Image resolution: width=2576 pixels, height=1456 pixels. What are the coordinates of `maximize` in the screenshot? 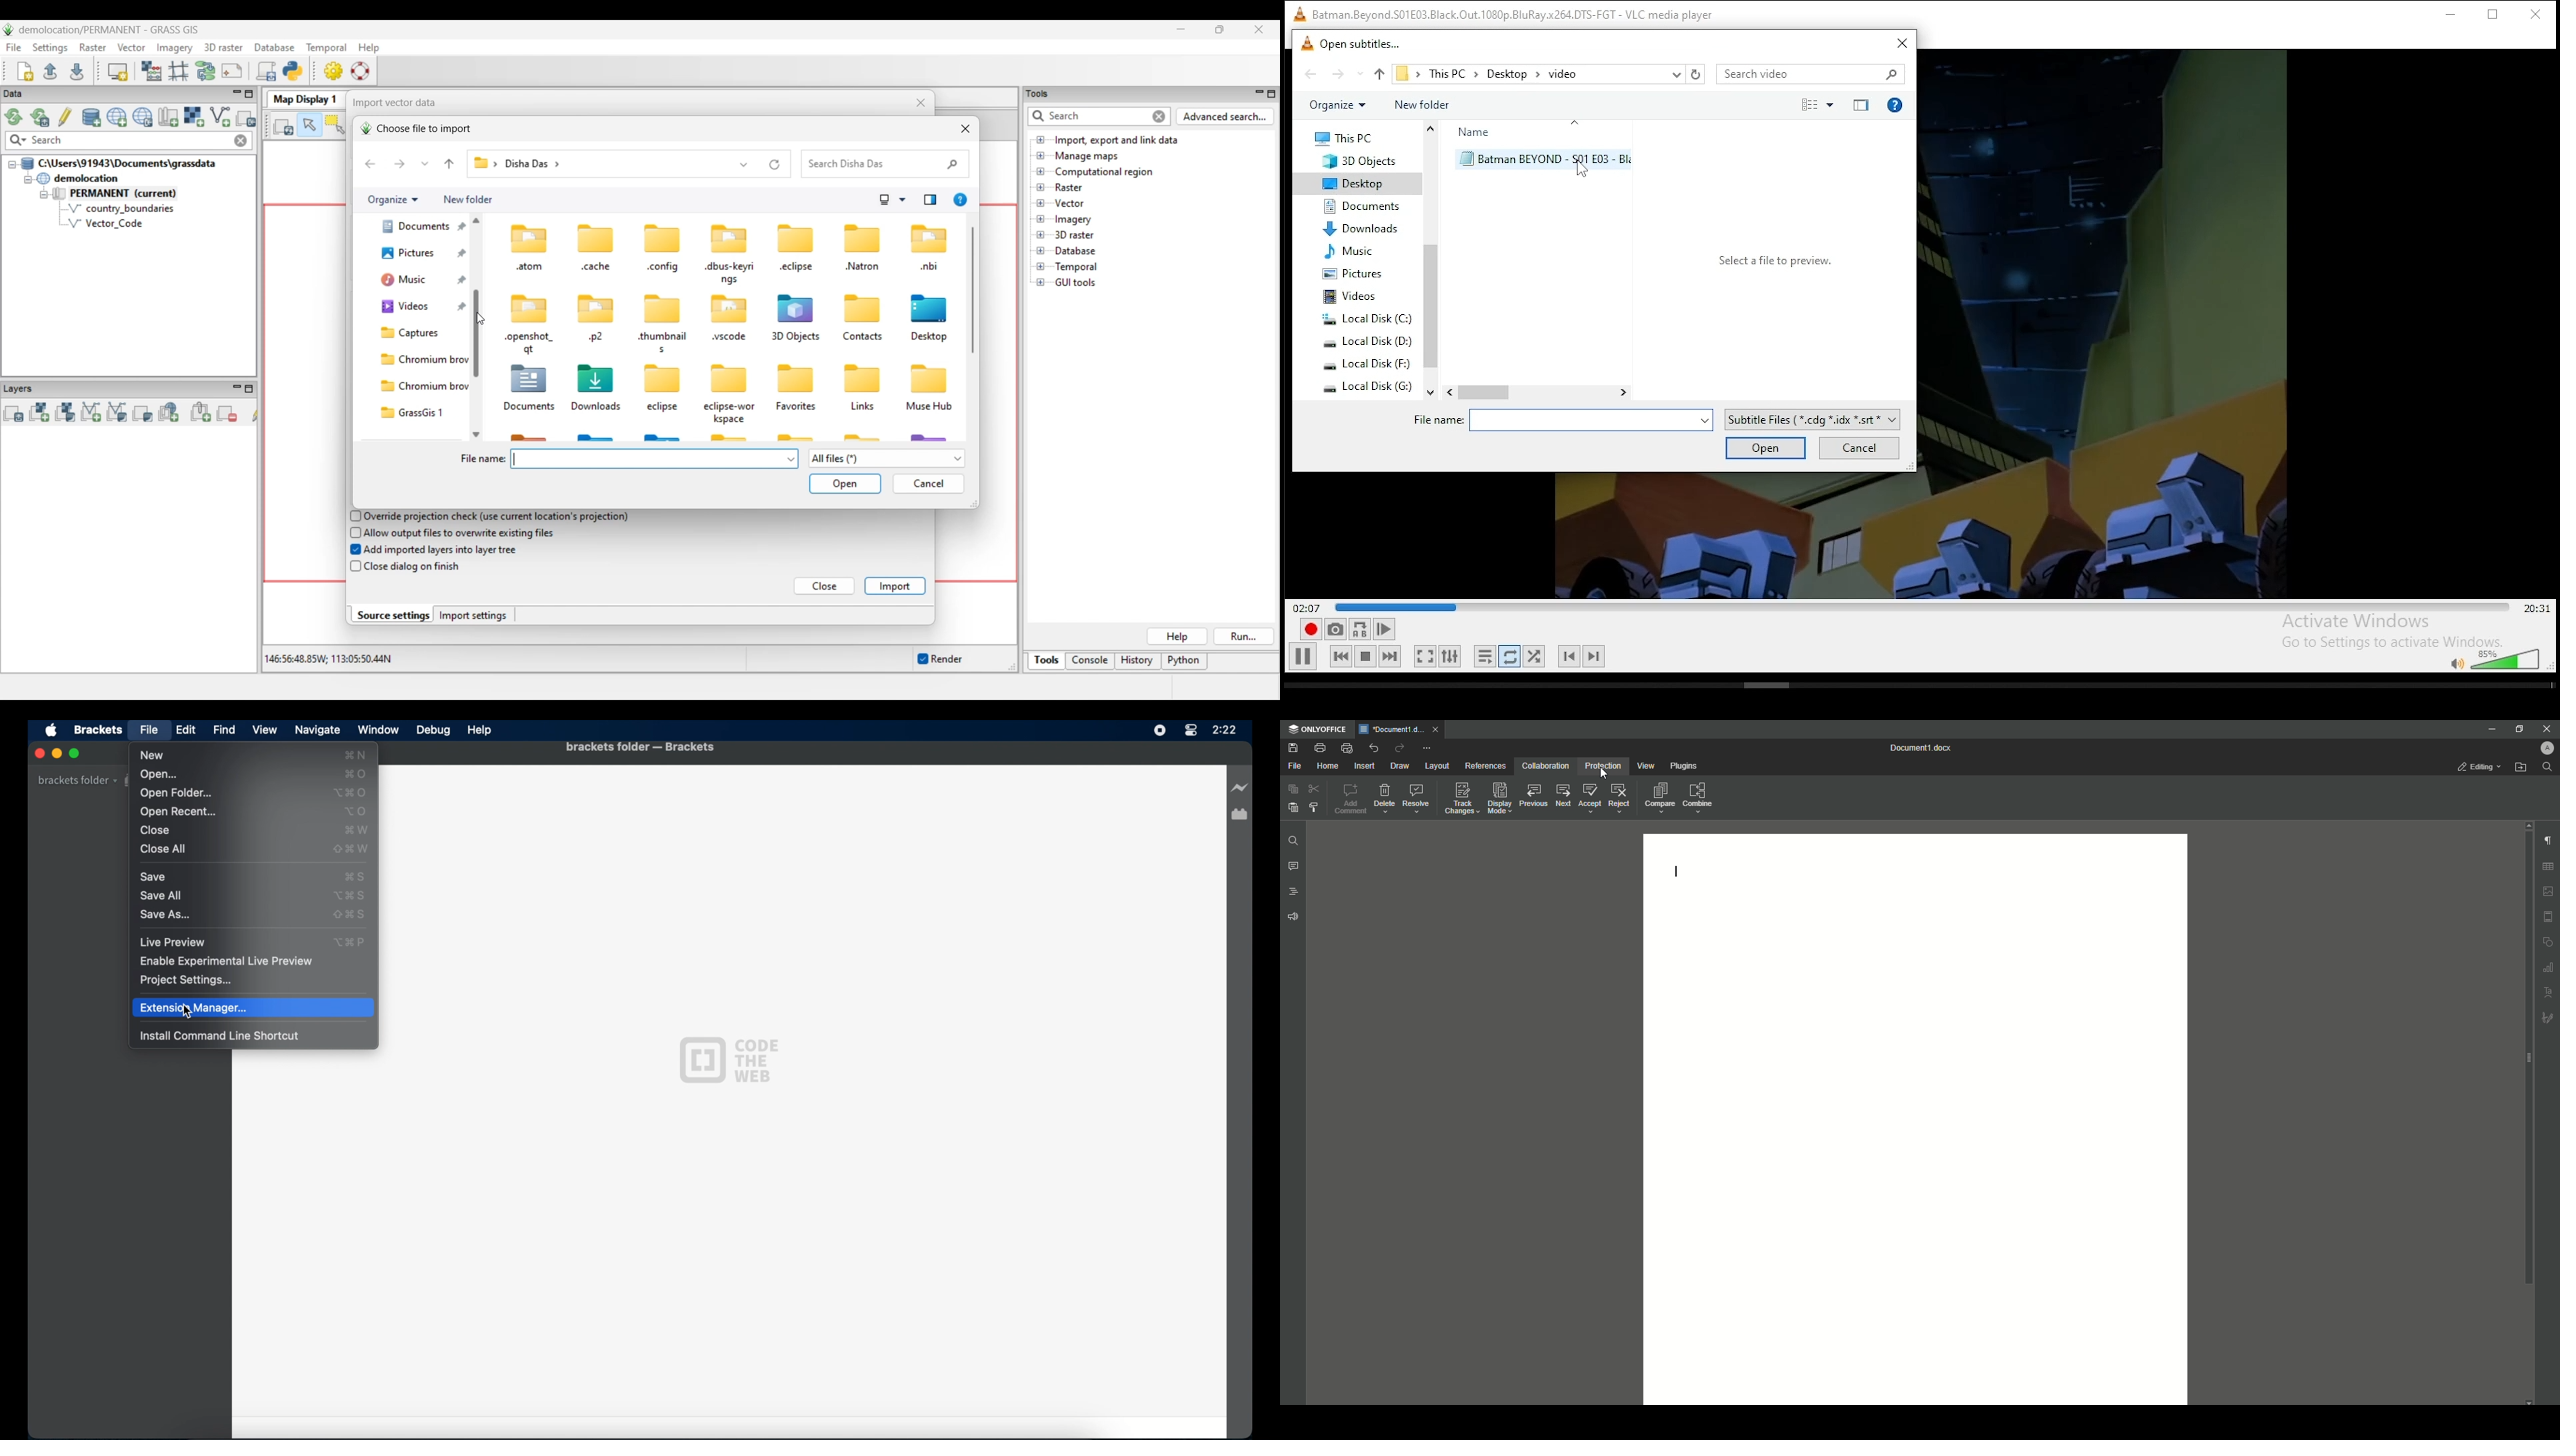 It's located at (76, 754).